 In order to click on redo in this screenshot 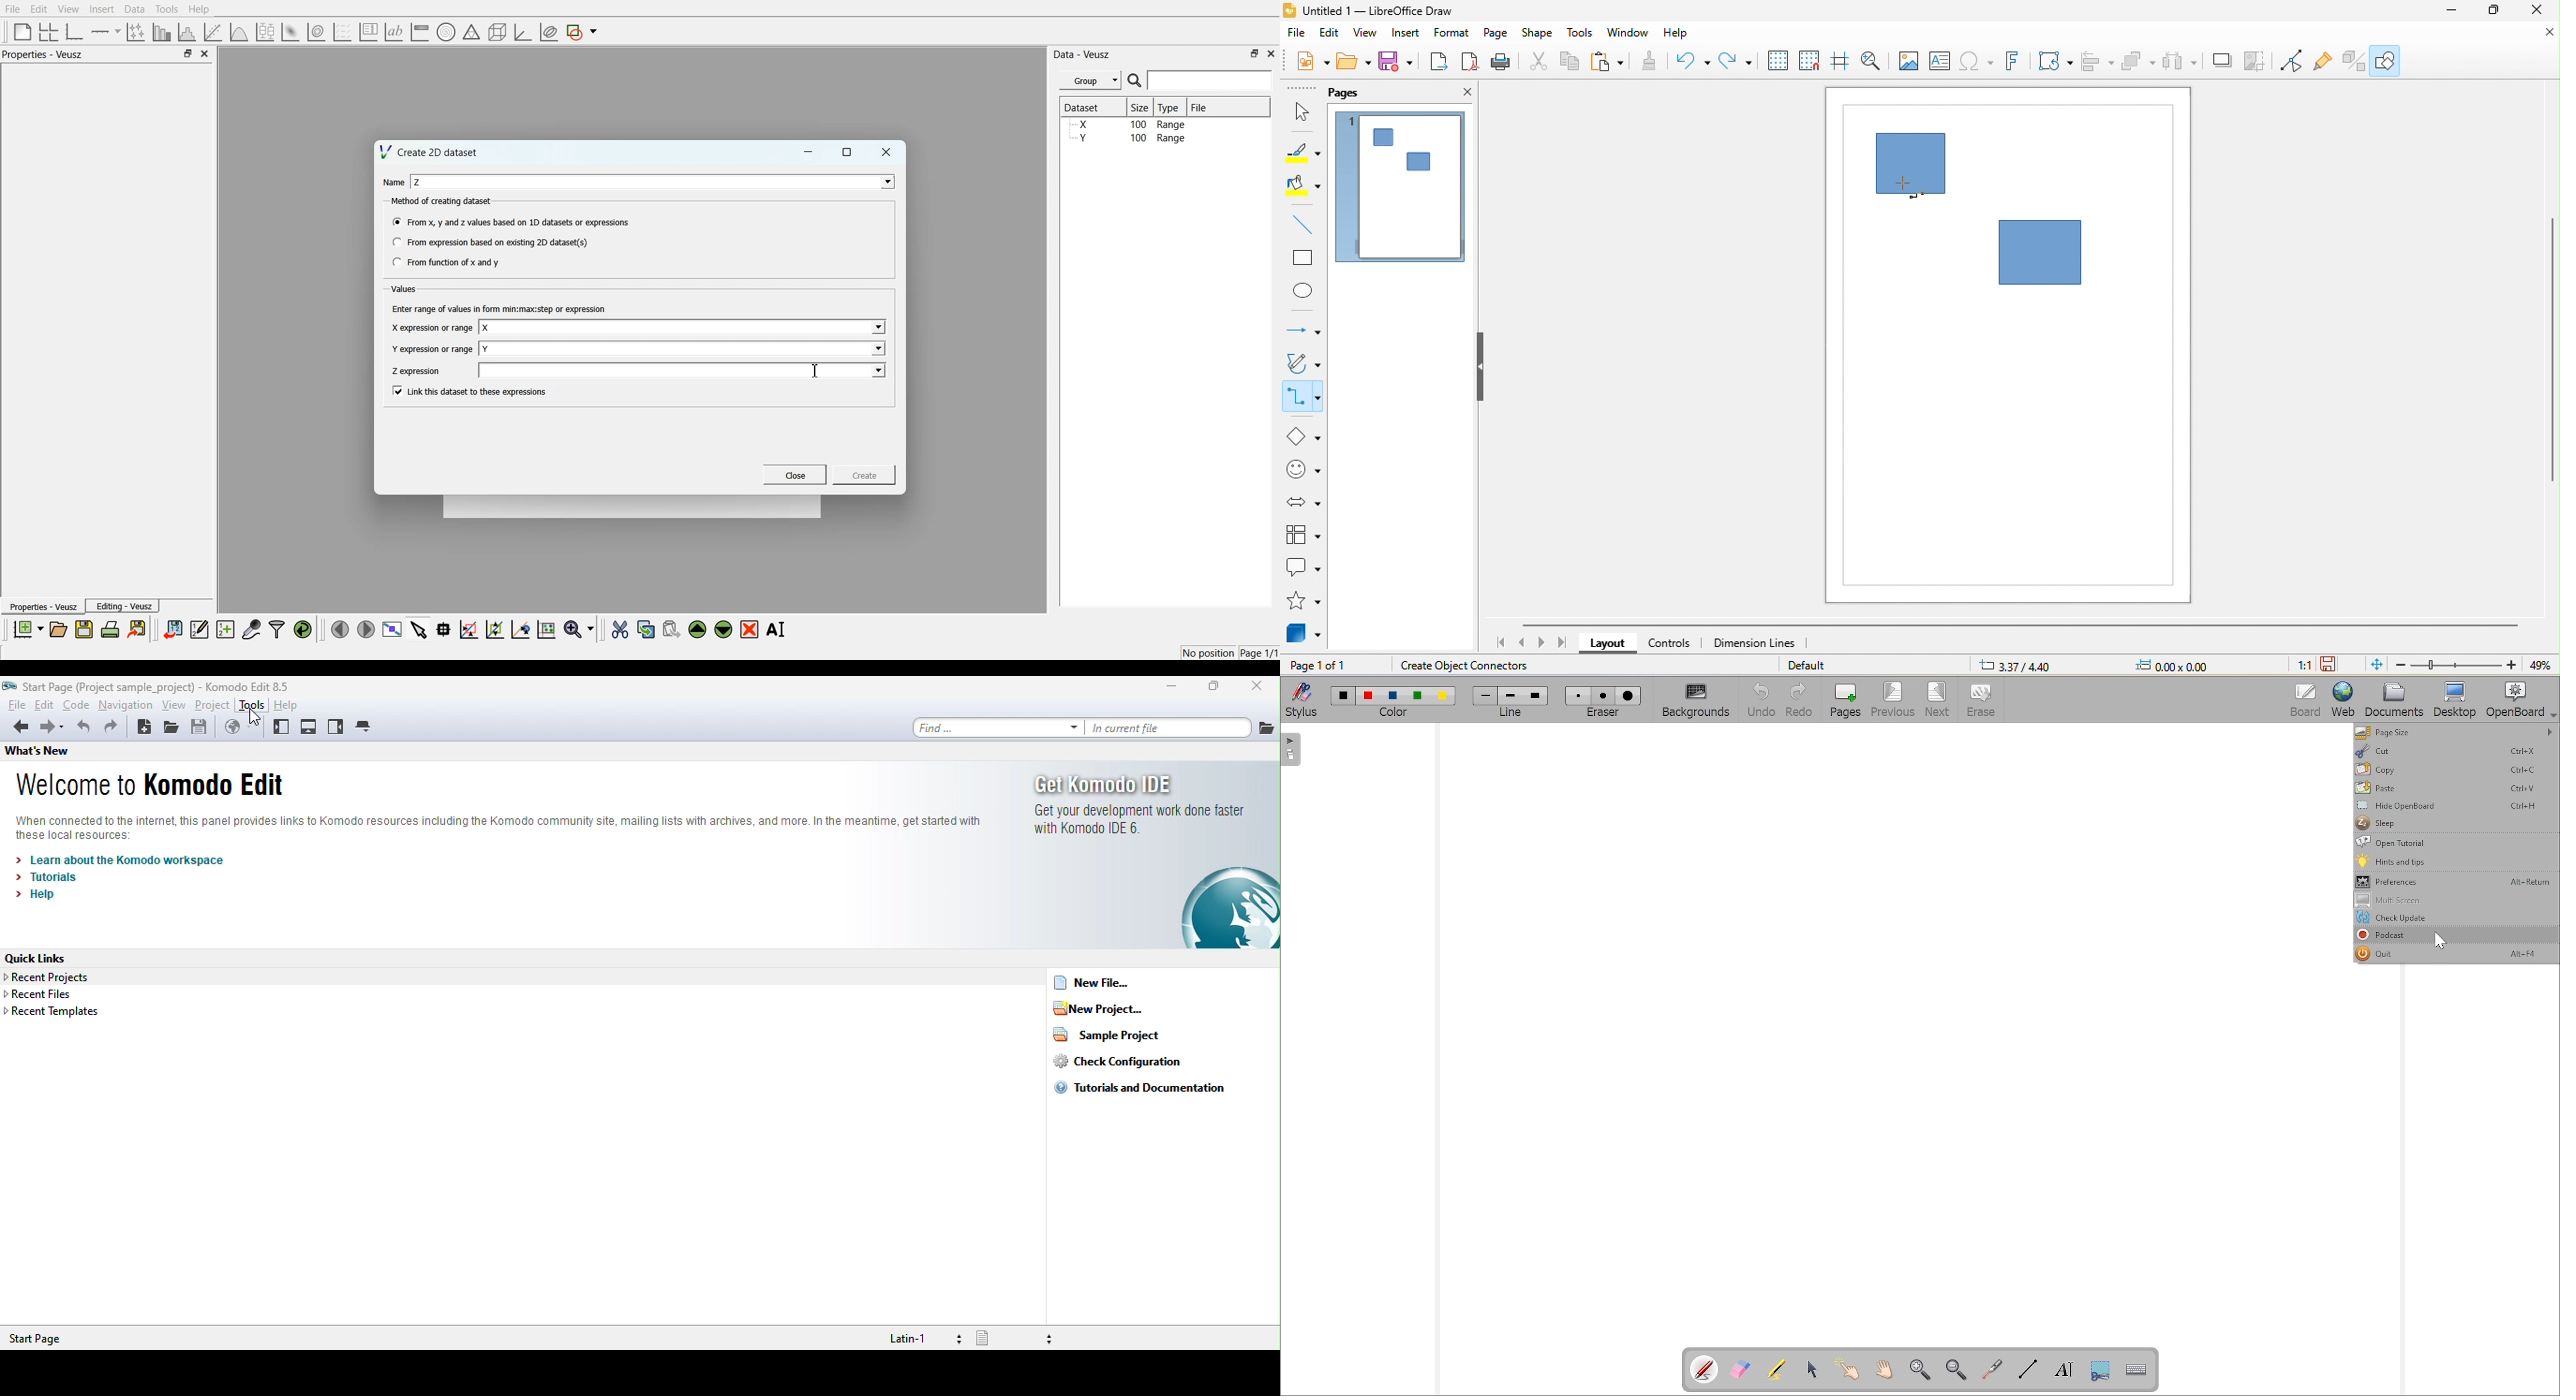, I will do `click(1736, 63)`.